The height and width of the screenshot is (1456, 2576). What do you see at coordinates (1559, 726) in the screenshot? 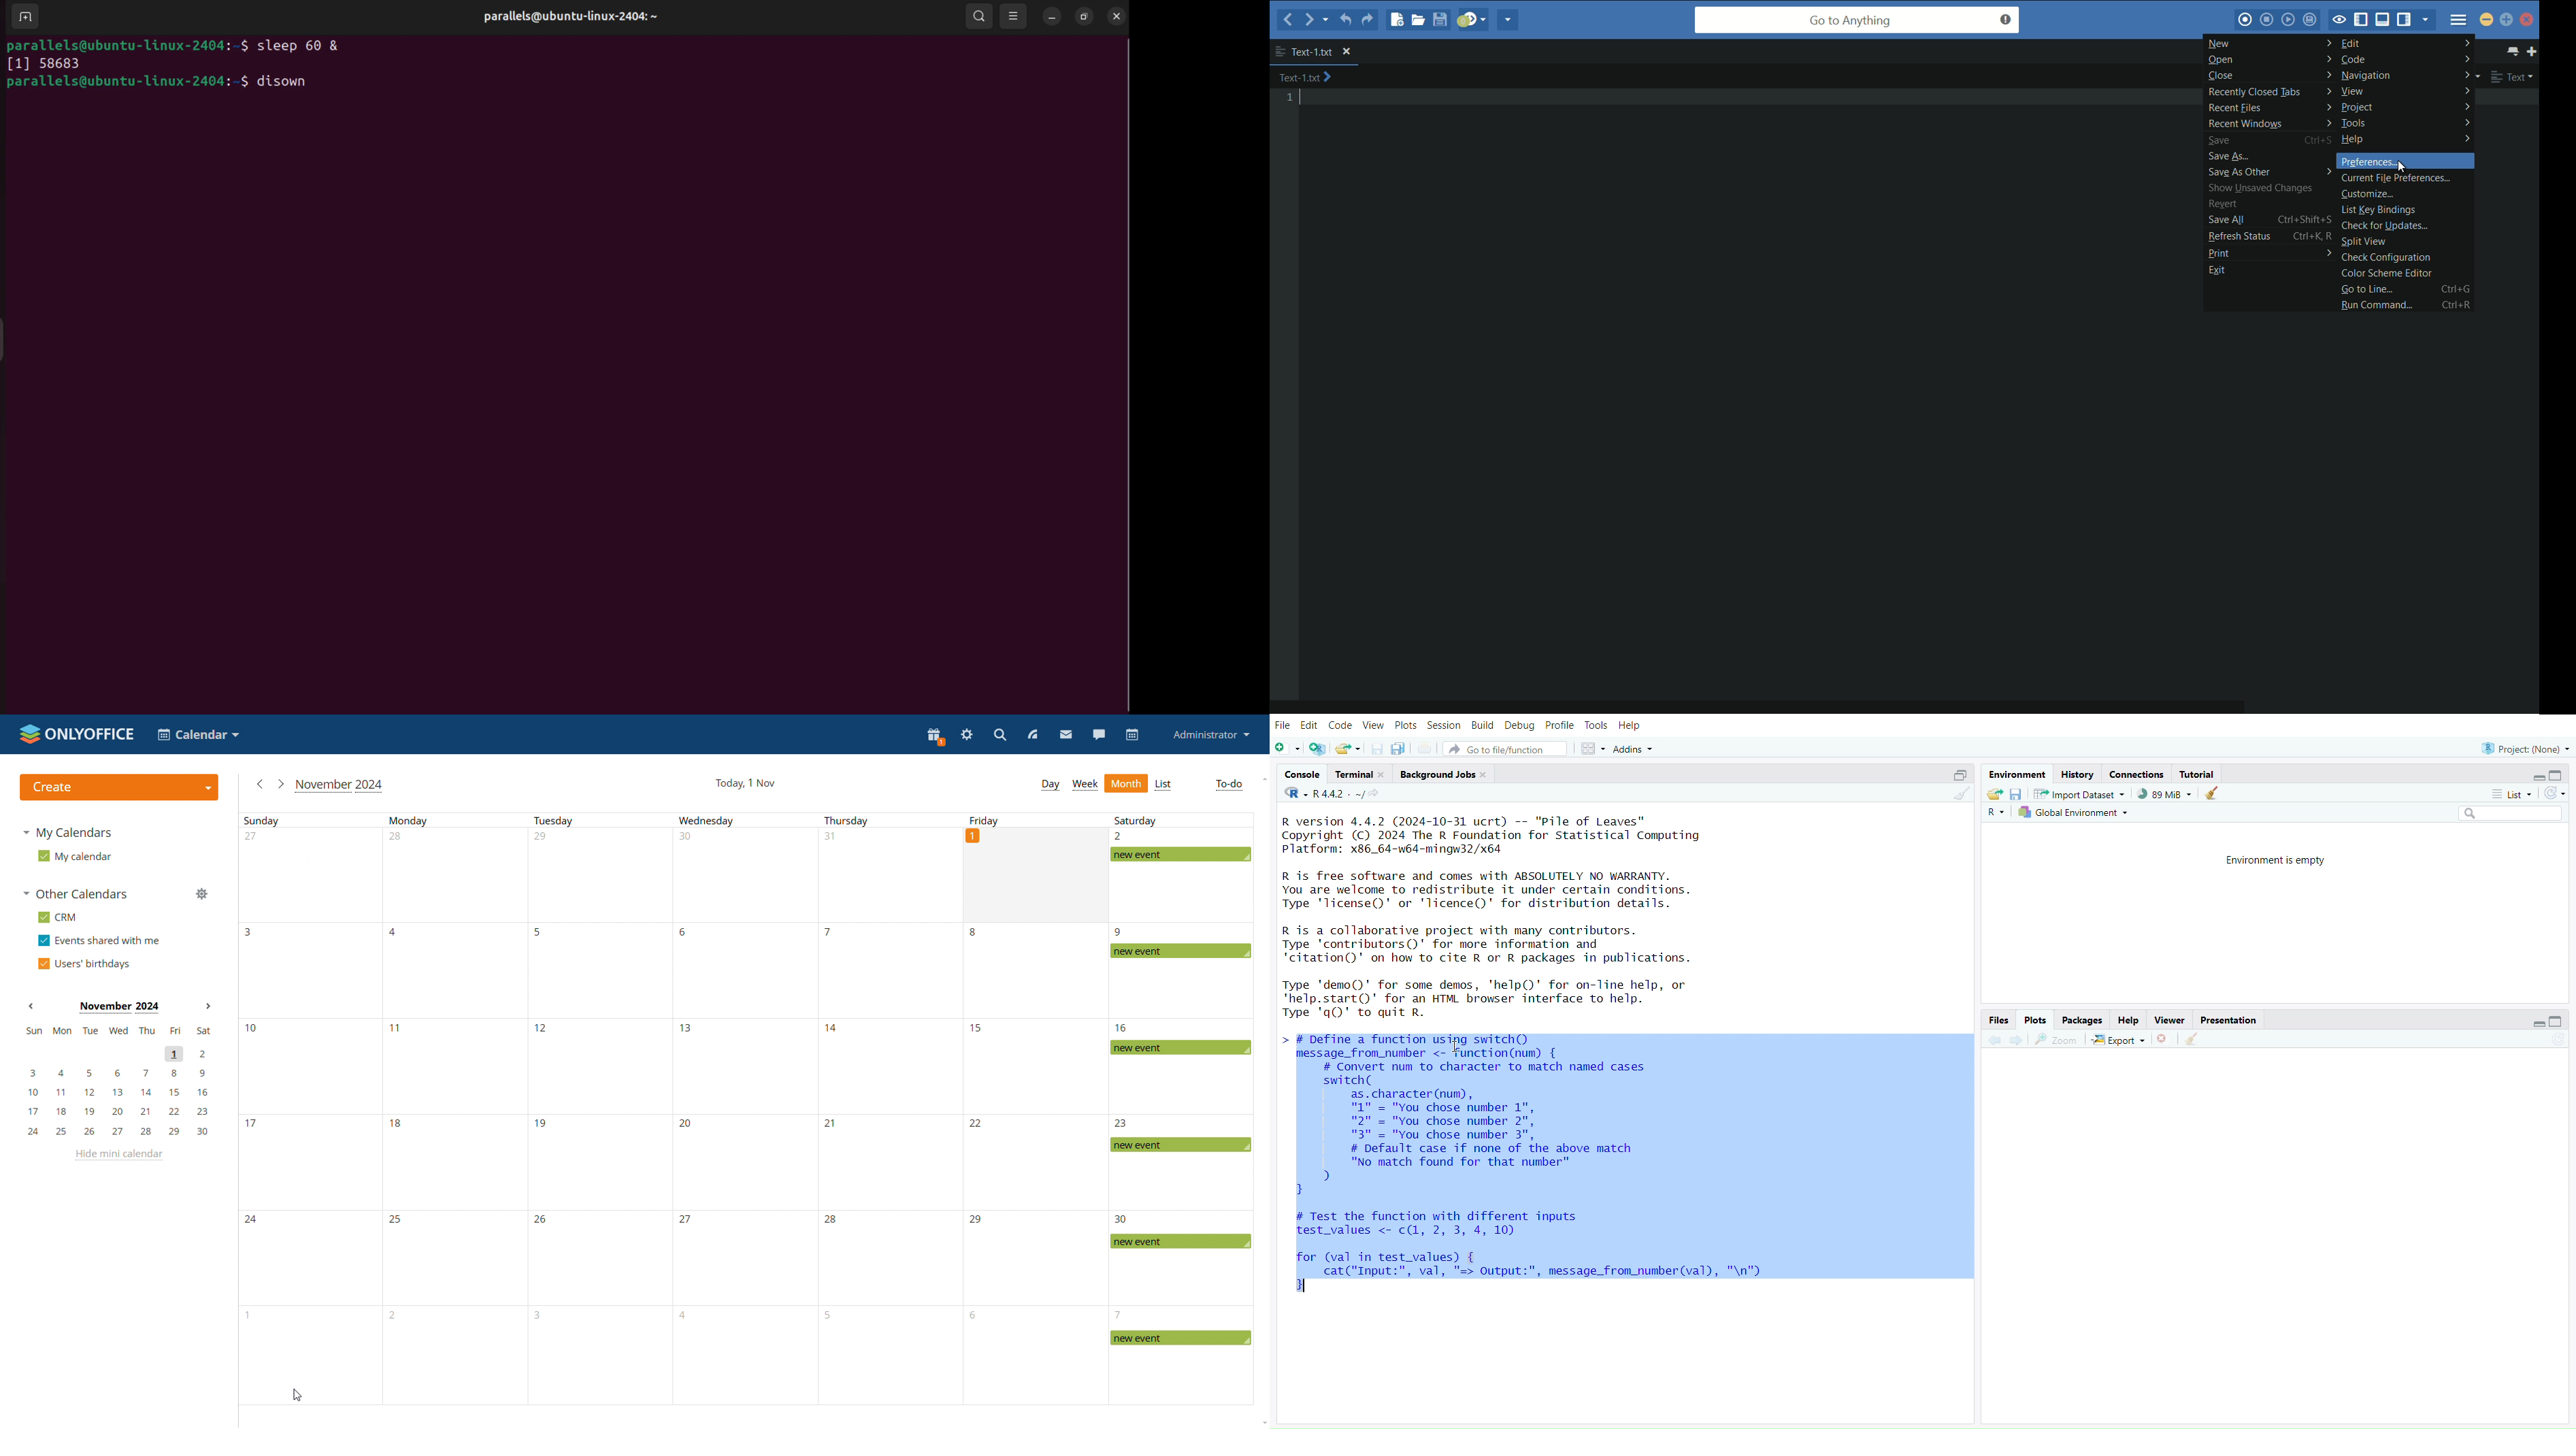
I see `Profile` at bounding box center [1559, 726].